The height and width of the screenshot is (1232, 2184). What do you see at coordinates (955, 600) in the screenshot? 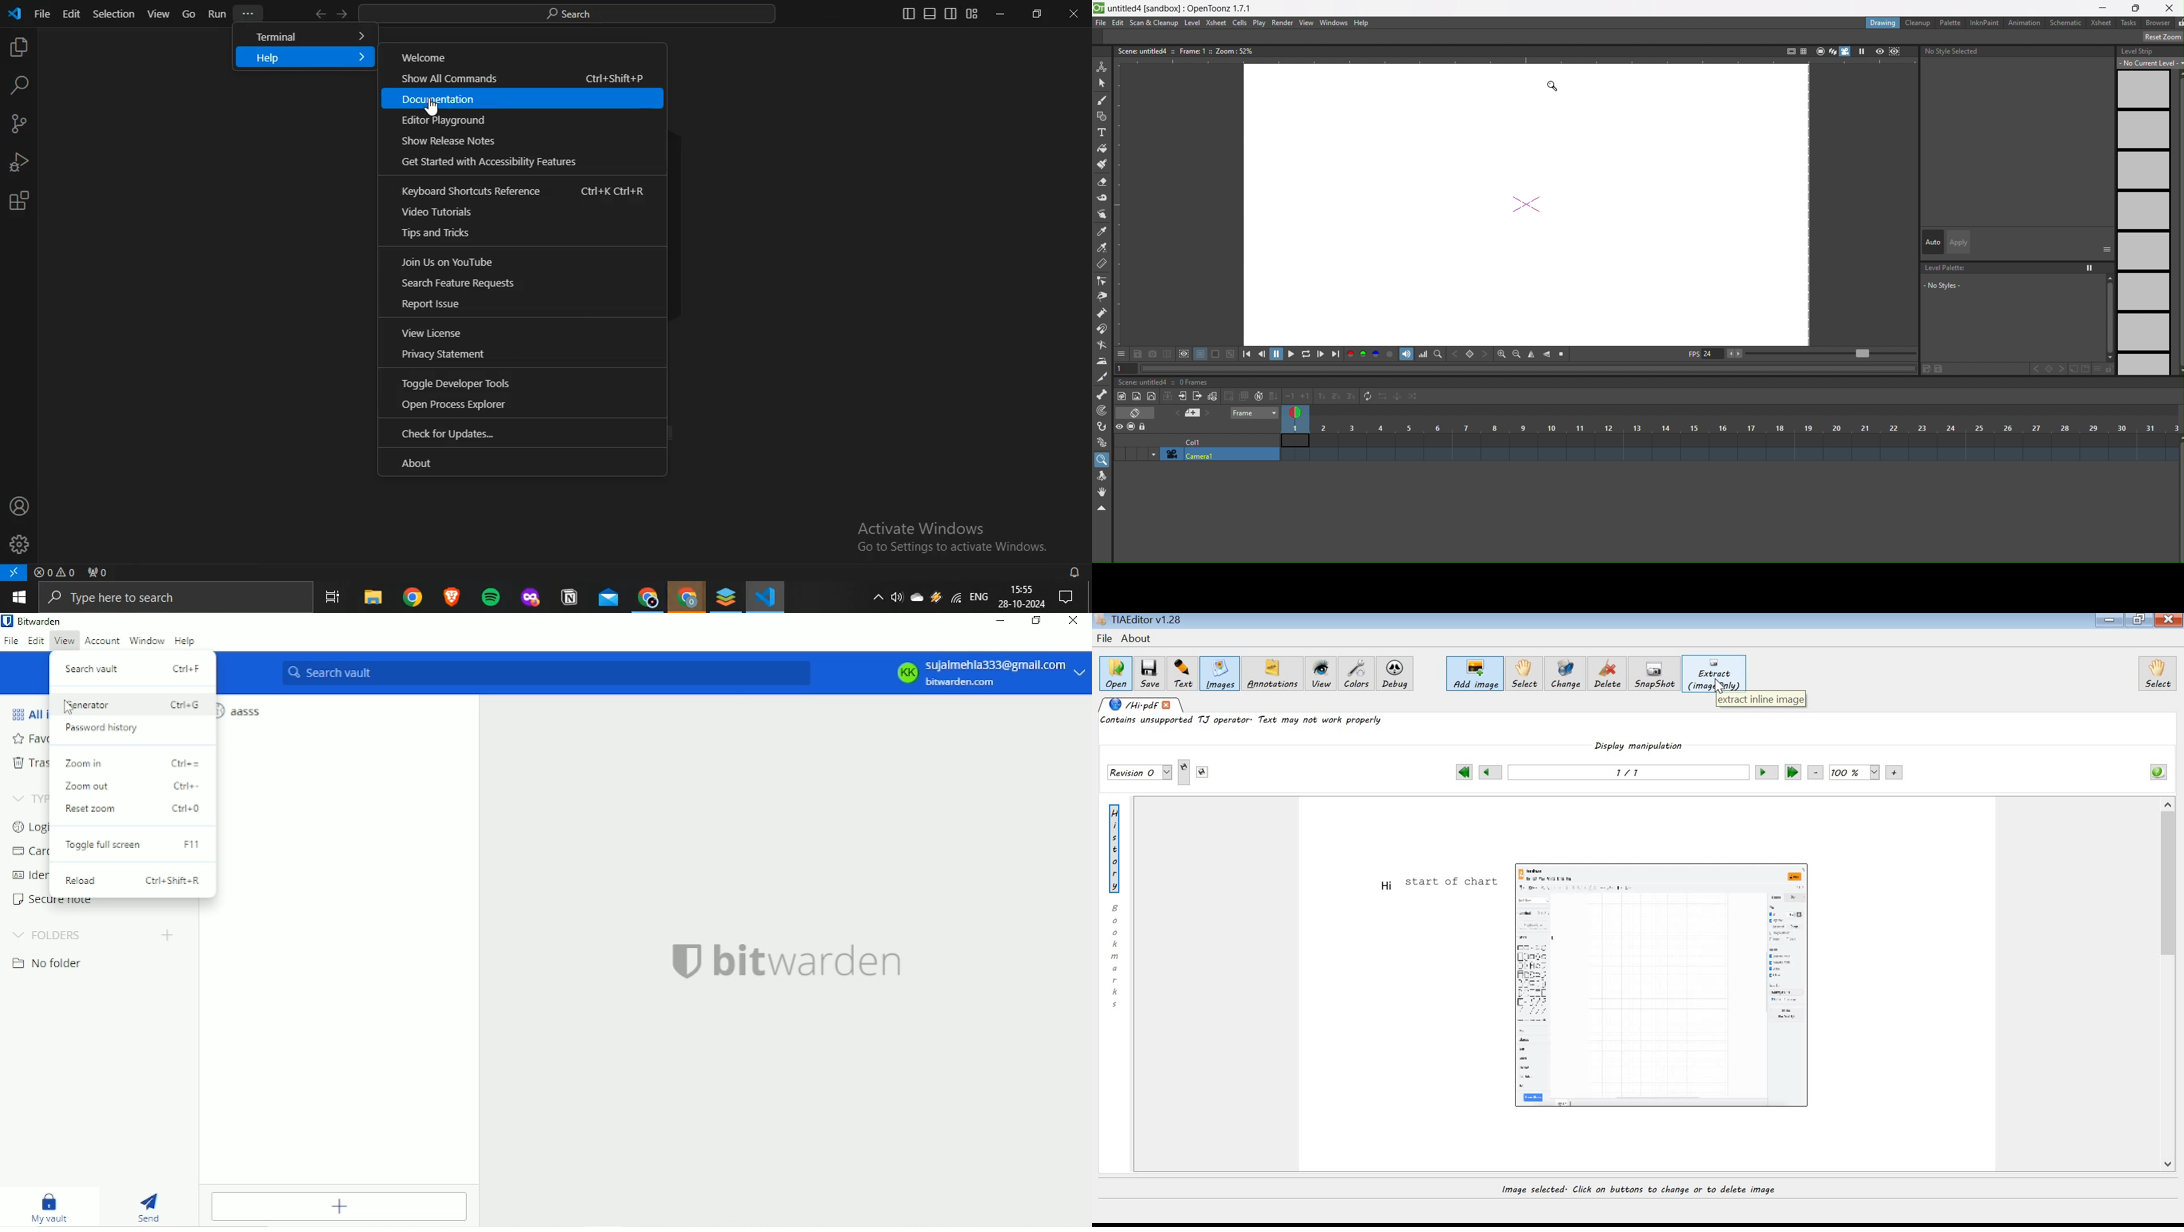
I see `wifi` at bounding box center [955, 600].